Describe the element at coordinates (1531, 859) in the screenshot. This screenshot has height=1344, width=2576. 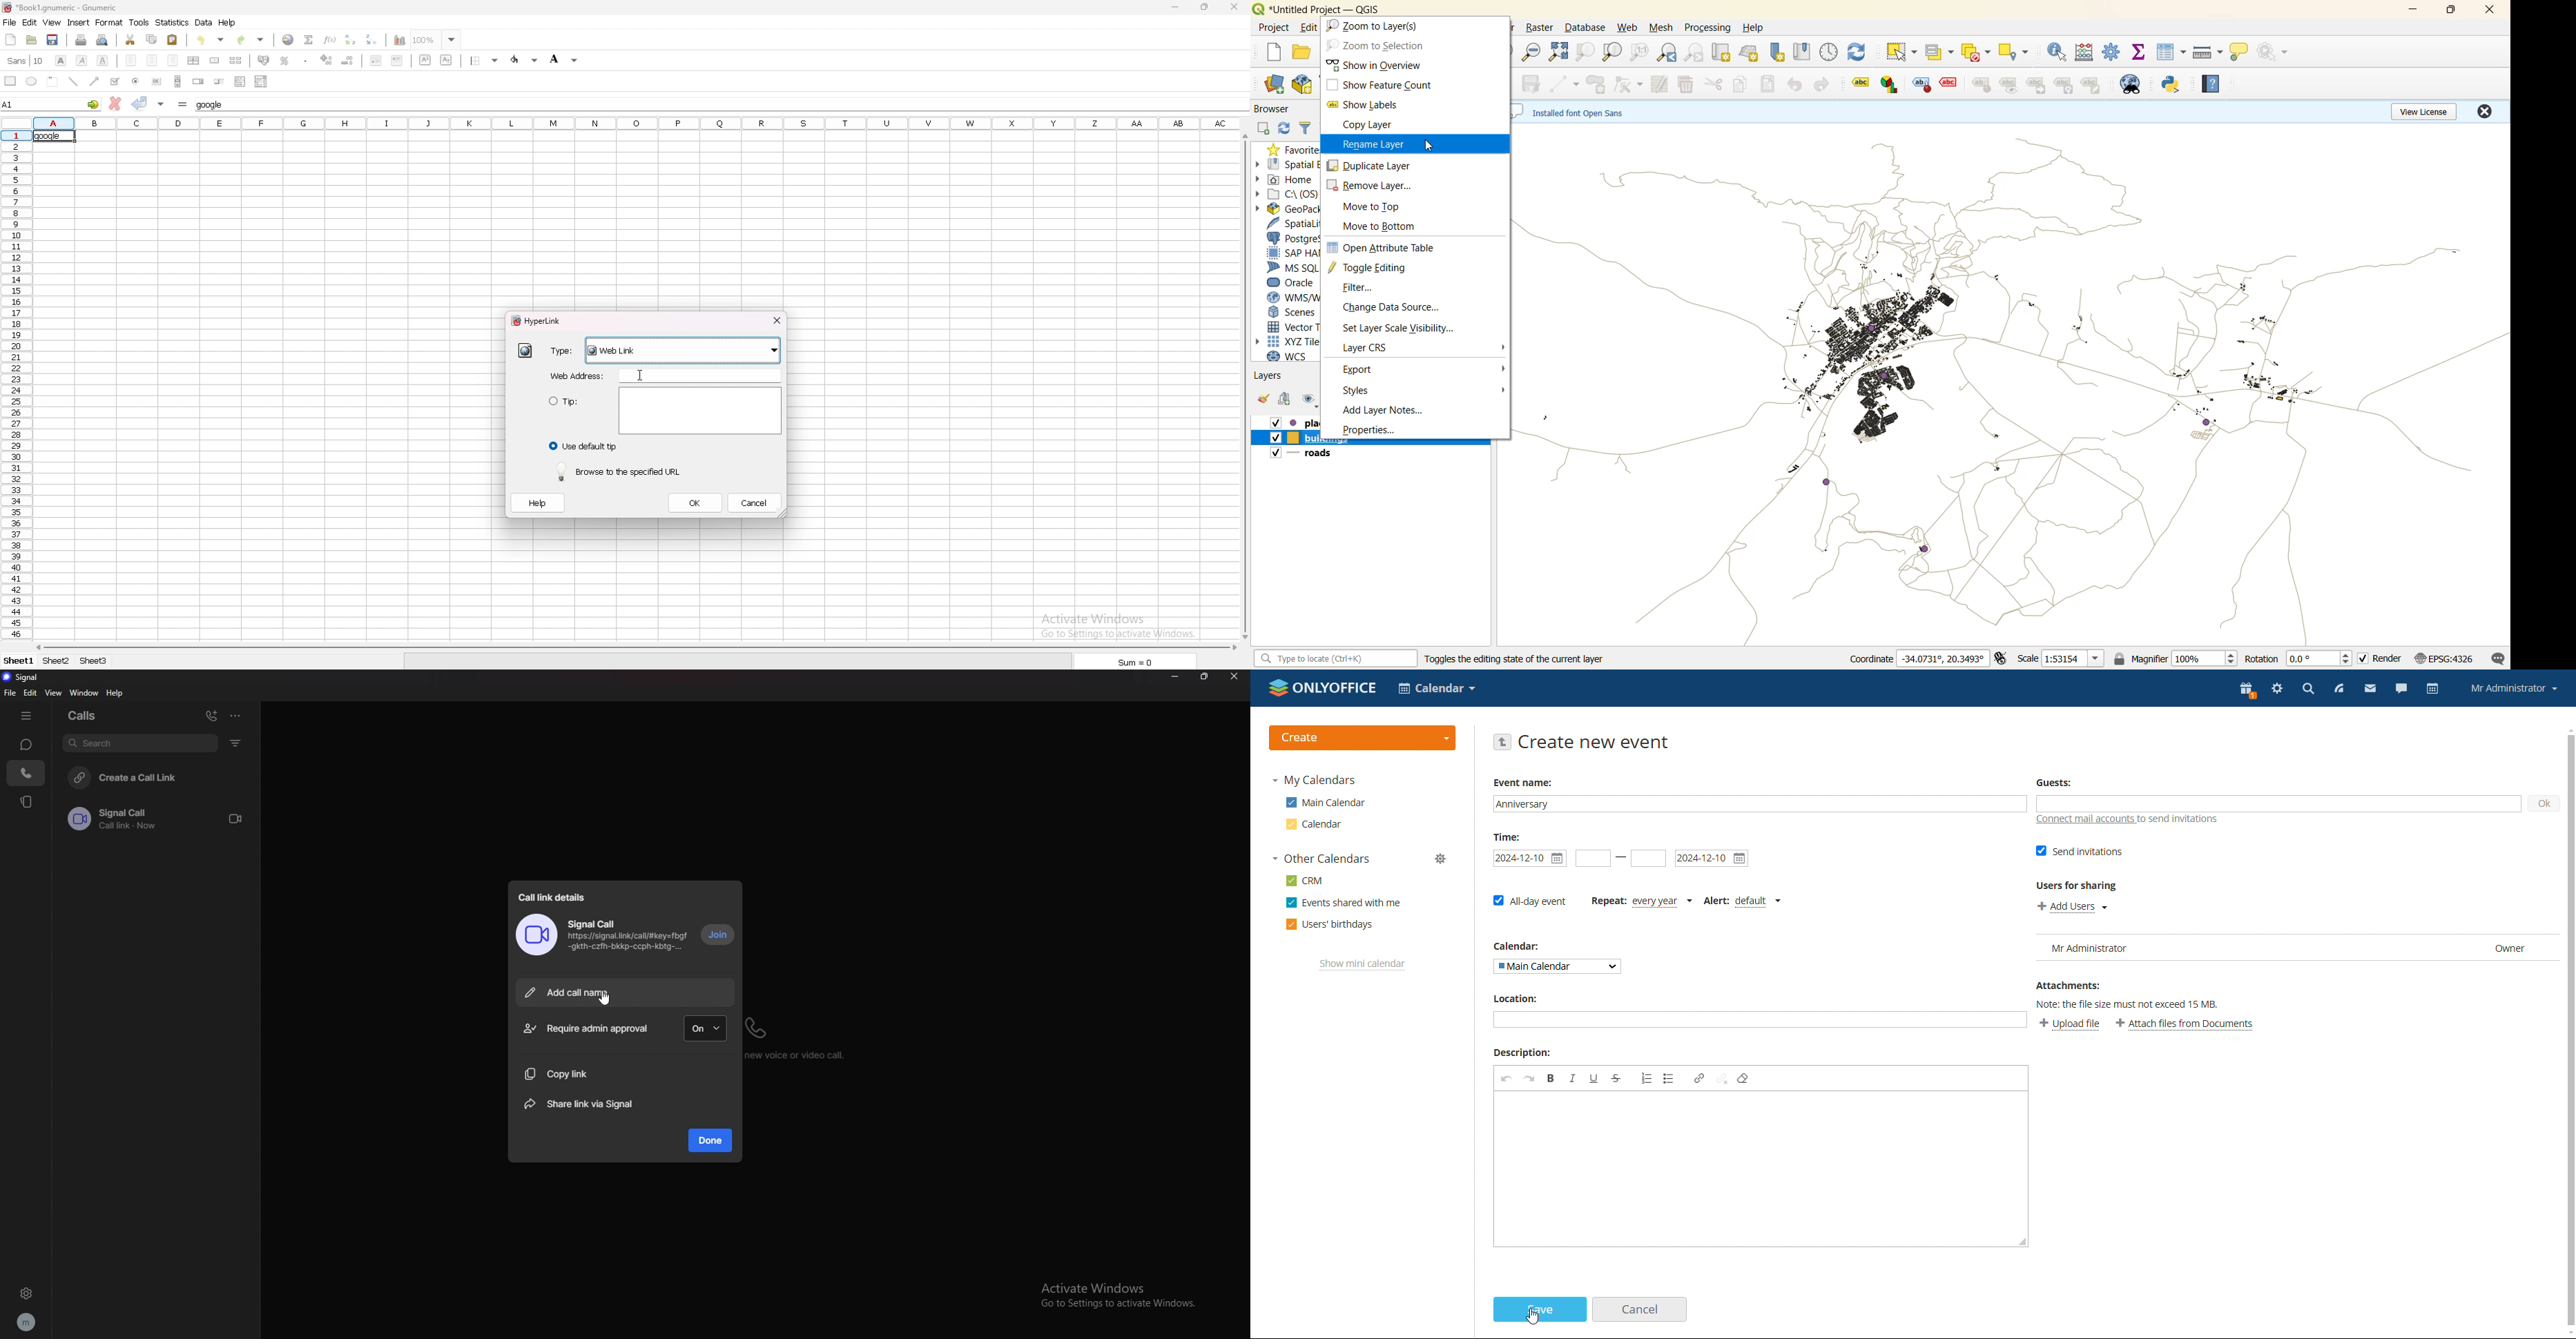
I see `start time` at that location.